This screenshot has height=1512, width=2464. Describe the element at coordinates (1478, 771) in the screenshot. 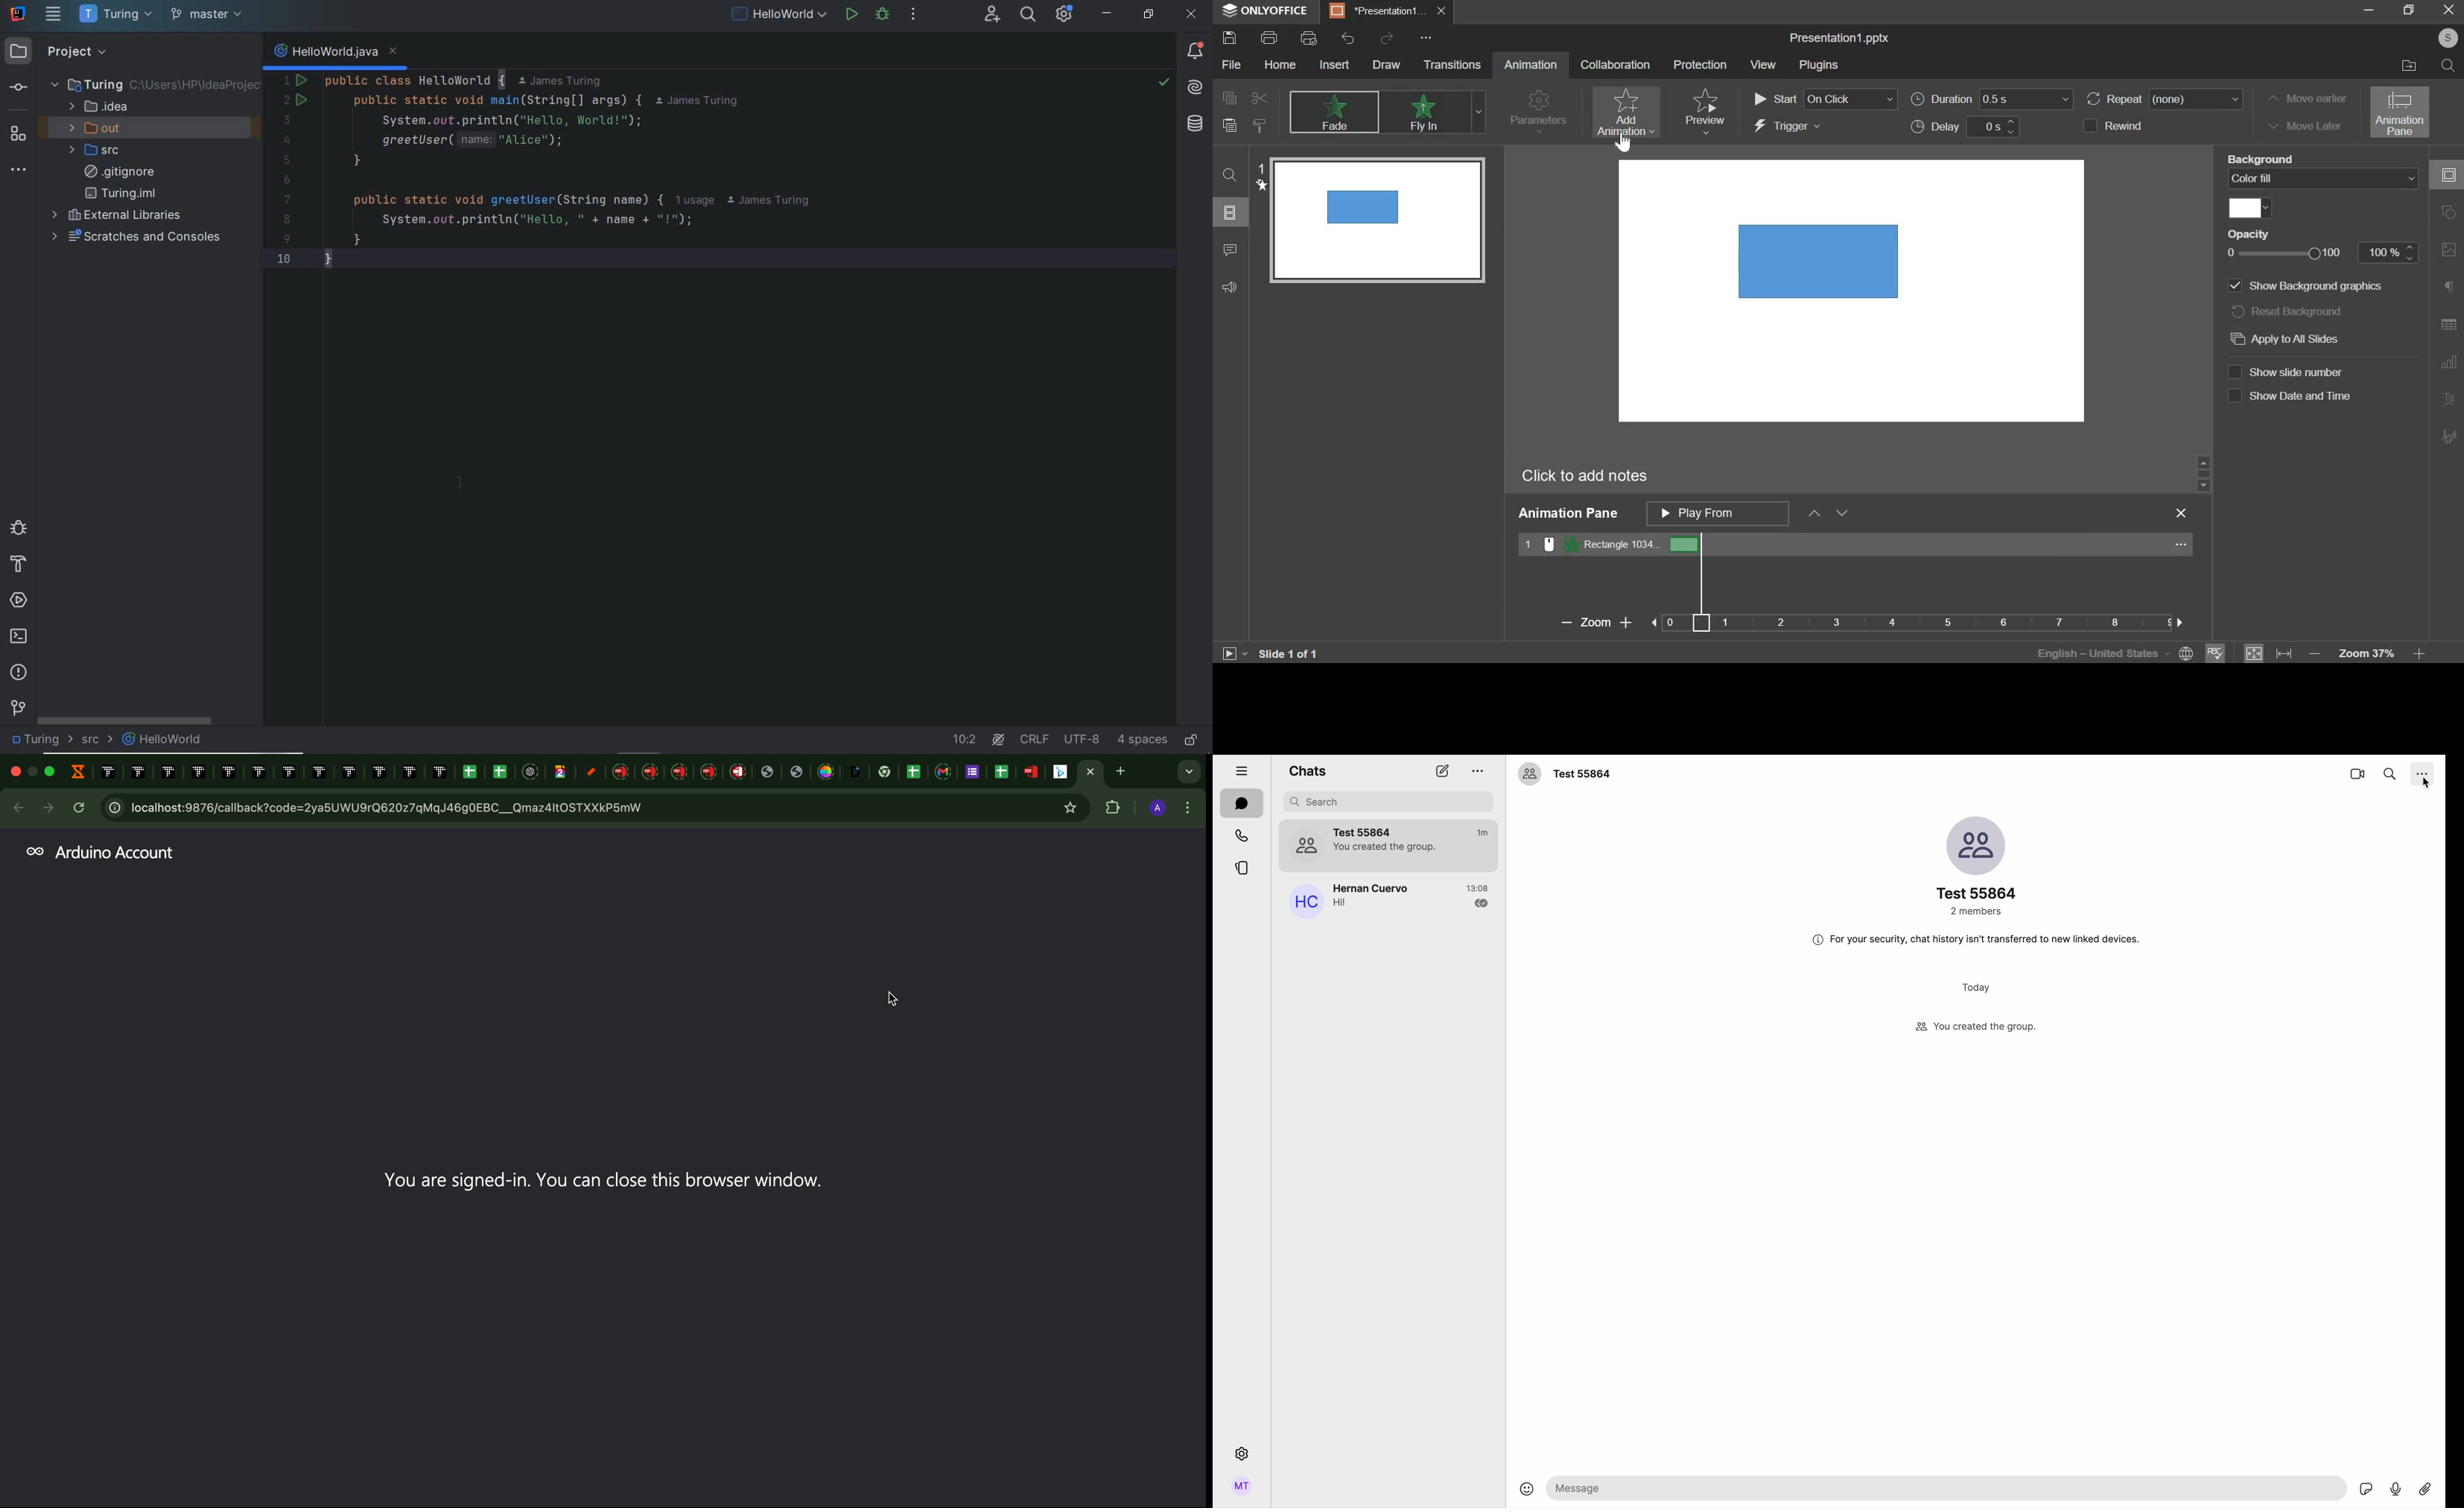

I see `options` at that location.